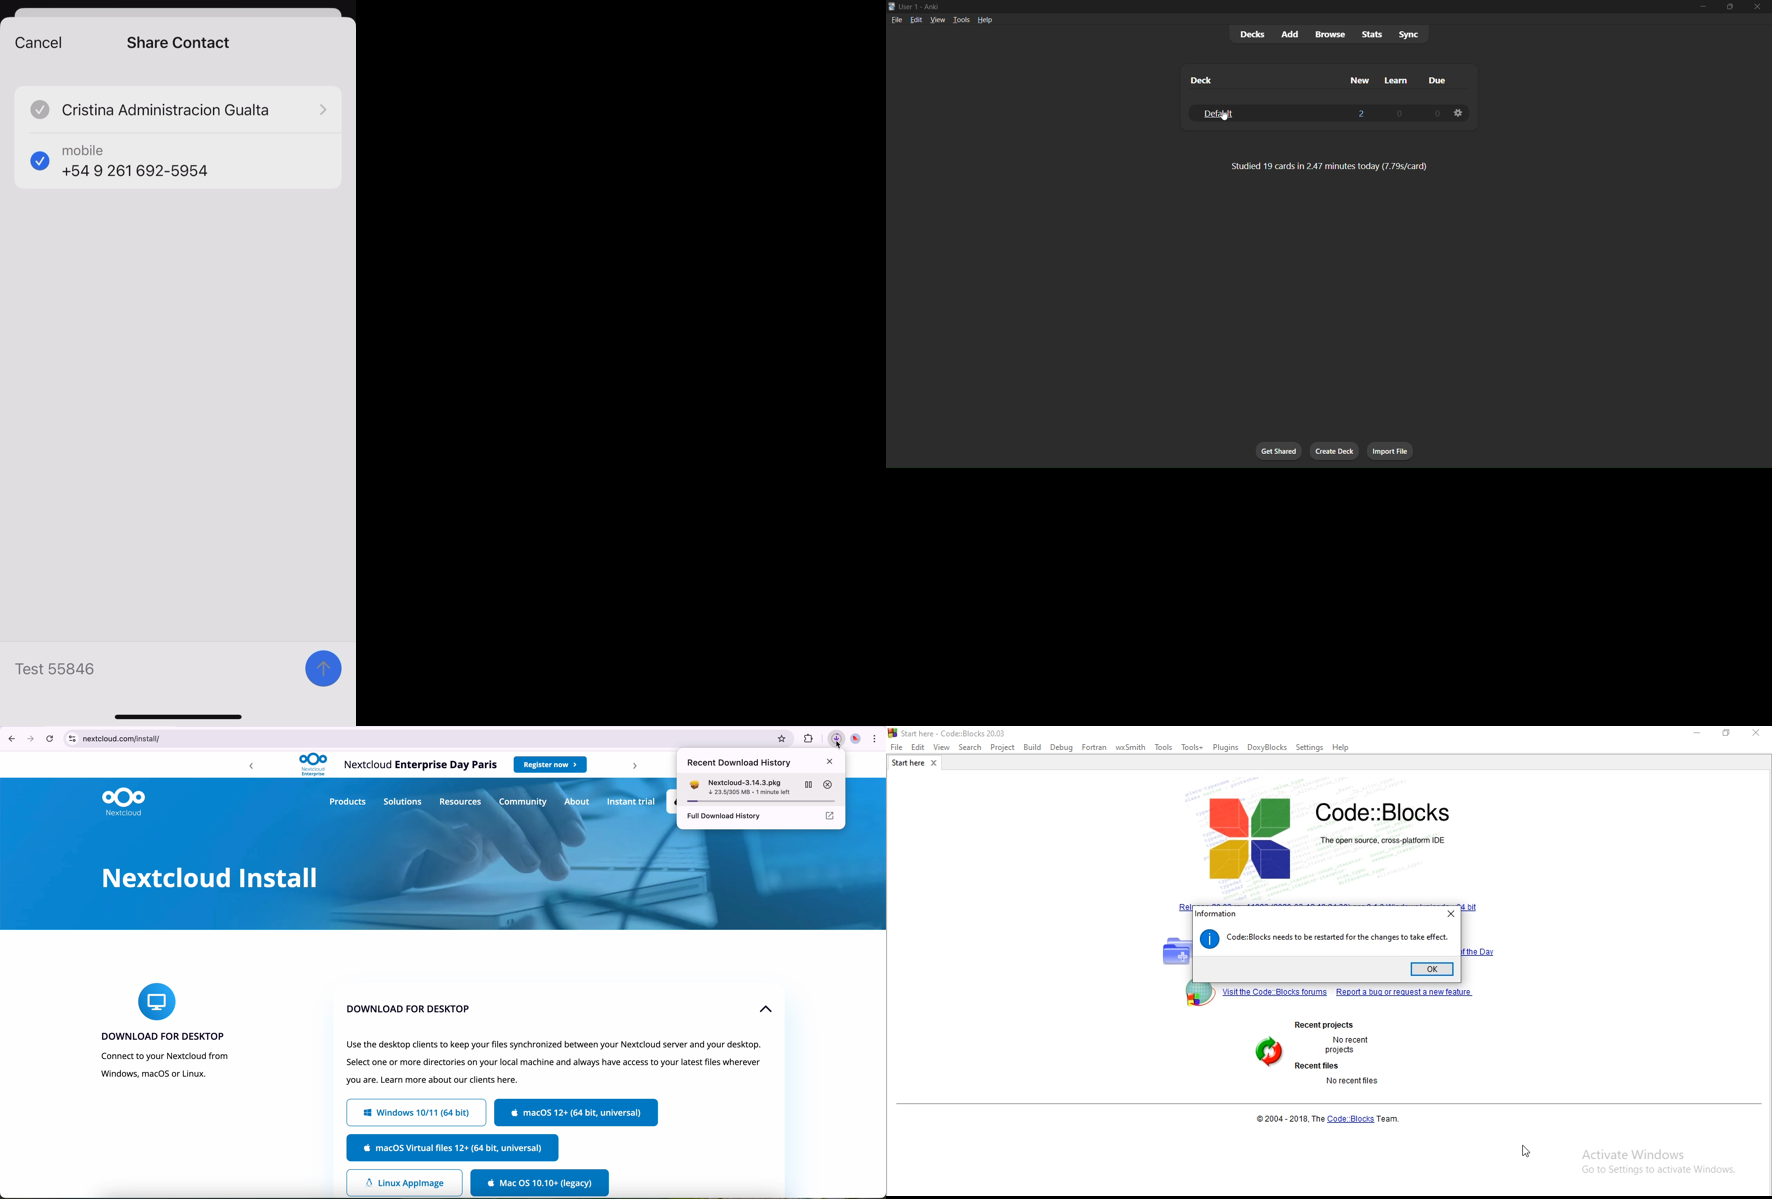 Image resolution: width=1792 pixels, height=1204 pixels. What do you see at coordinates (404, 1182) in the screenshot?
I see `Linux app image` at bounding box center [404, 1182].